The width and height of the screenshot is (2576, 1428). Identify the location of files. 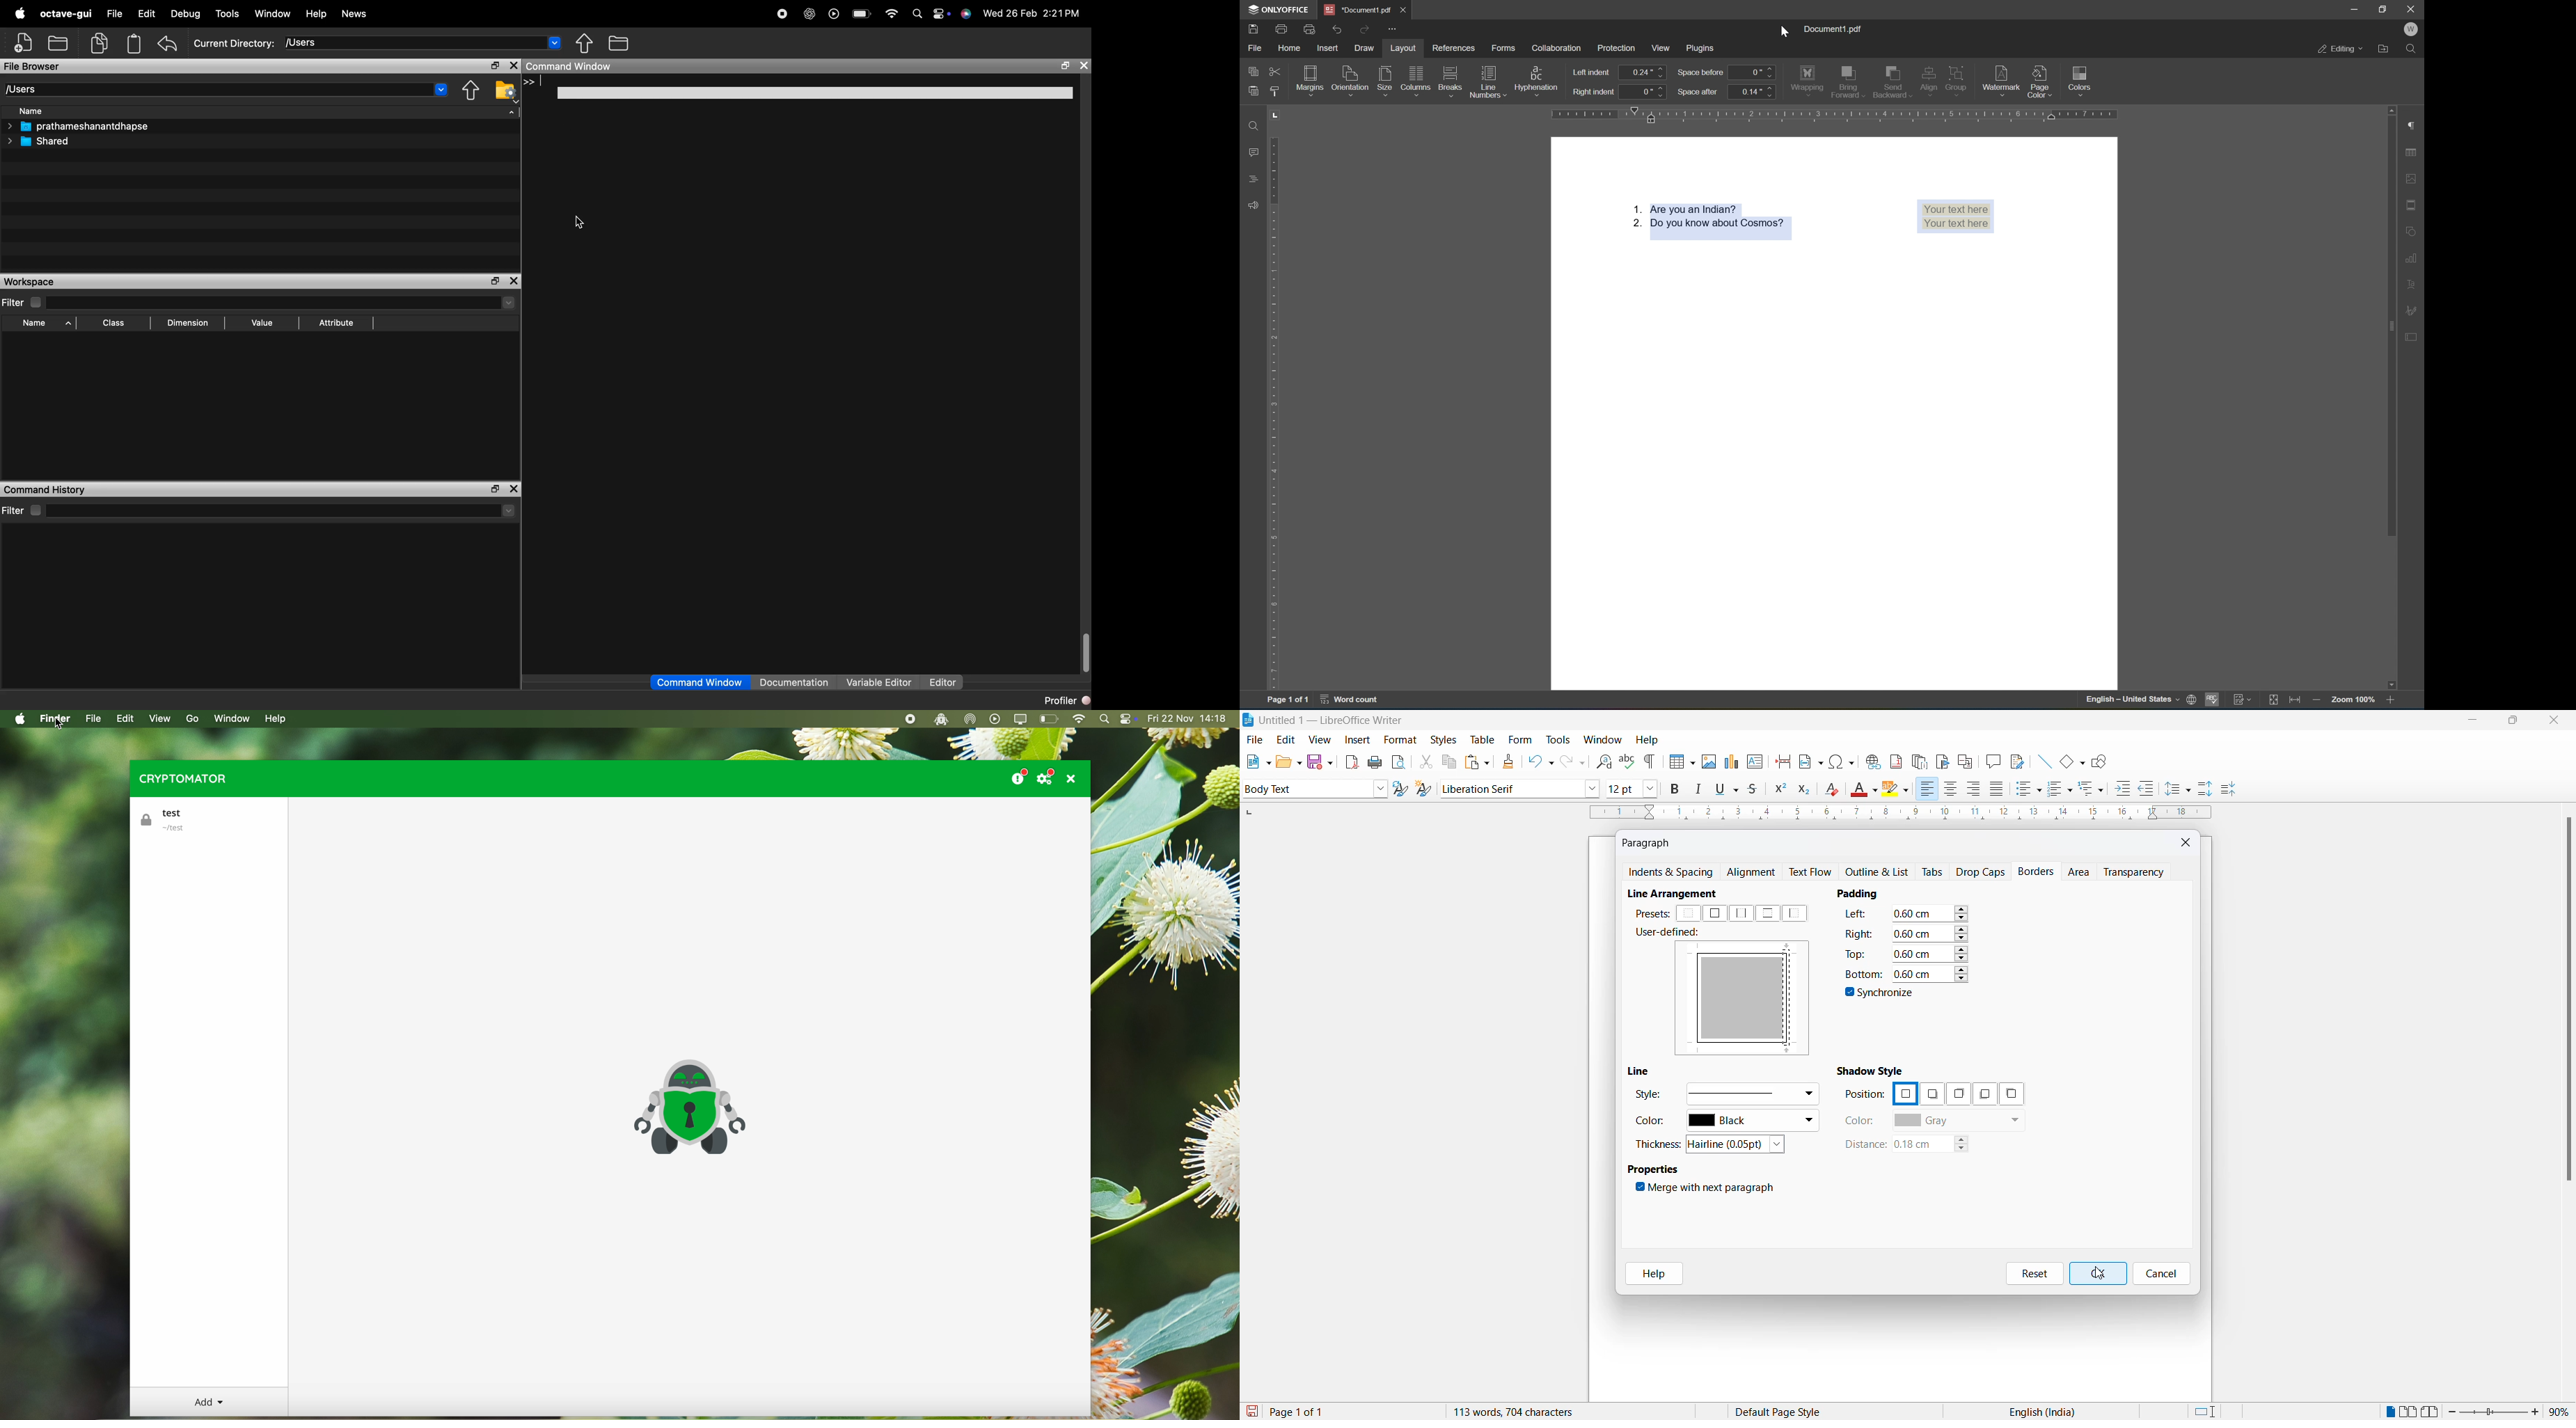
(620, 43).